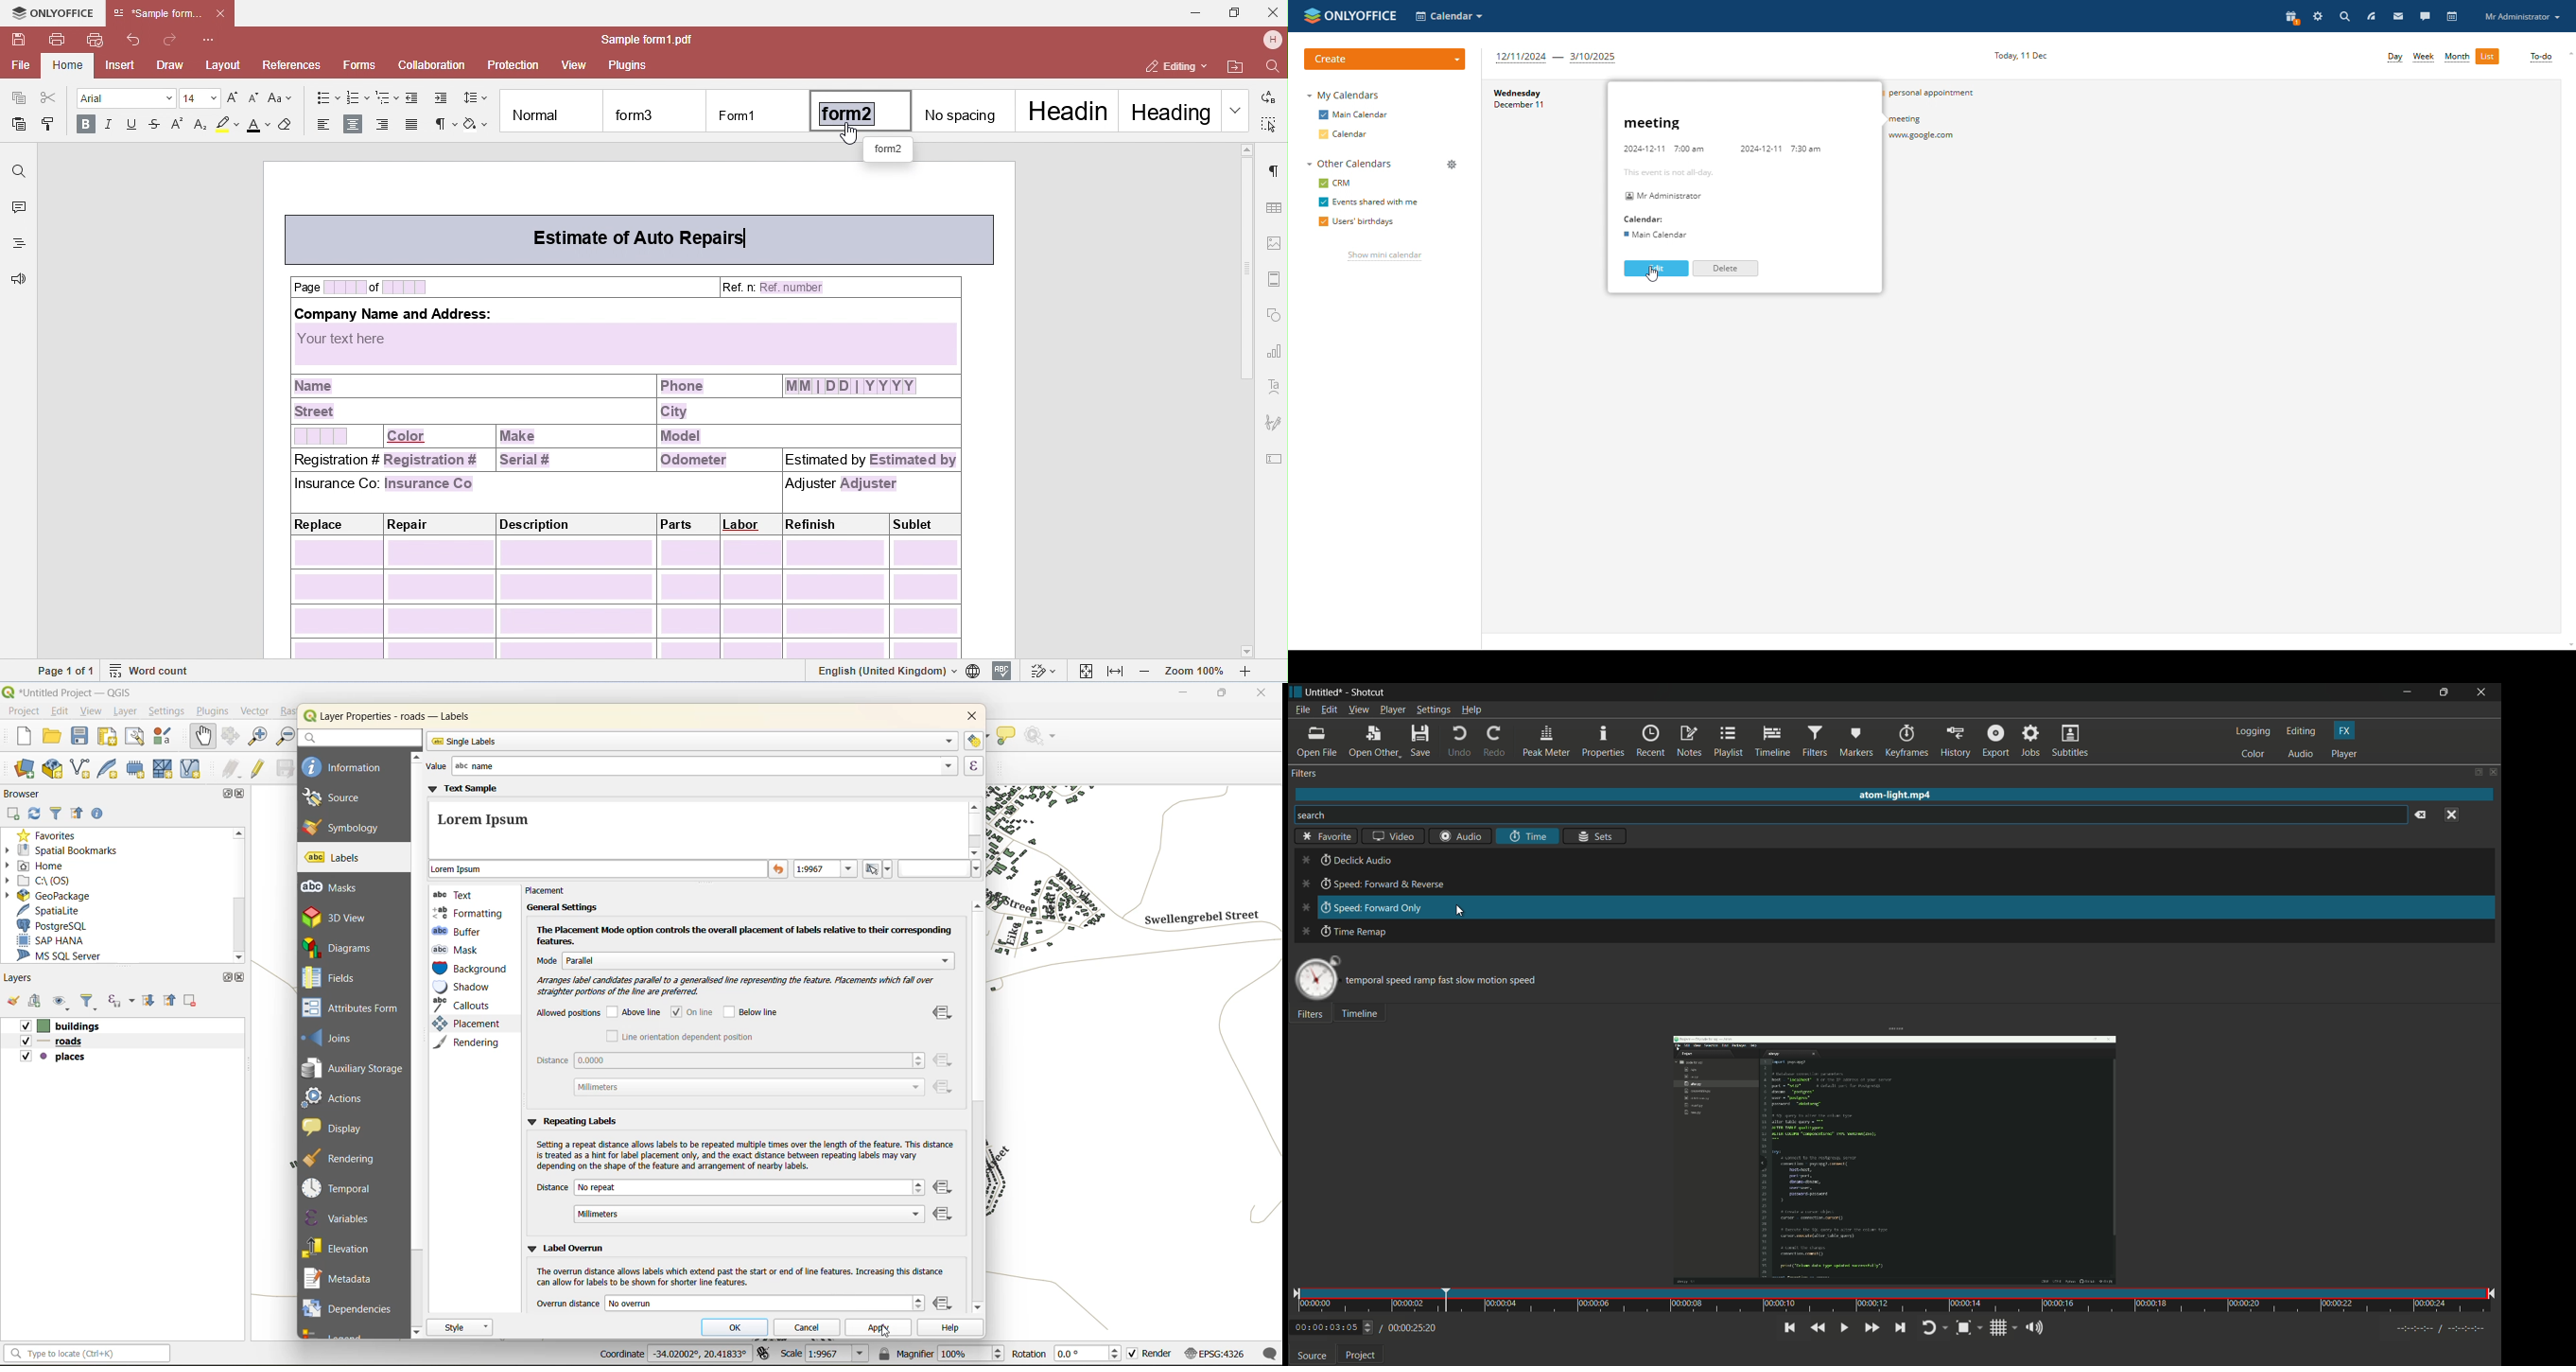 This screenshot has height=1372, width=2576. I want to click on filters, so click(1306, 773).